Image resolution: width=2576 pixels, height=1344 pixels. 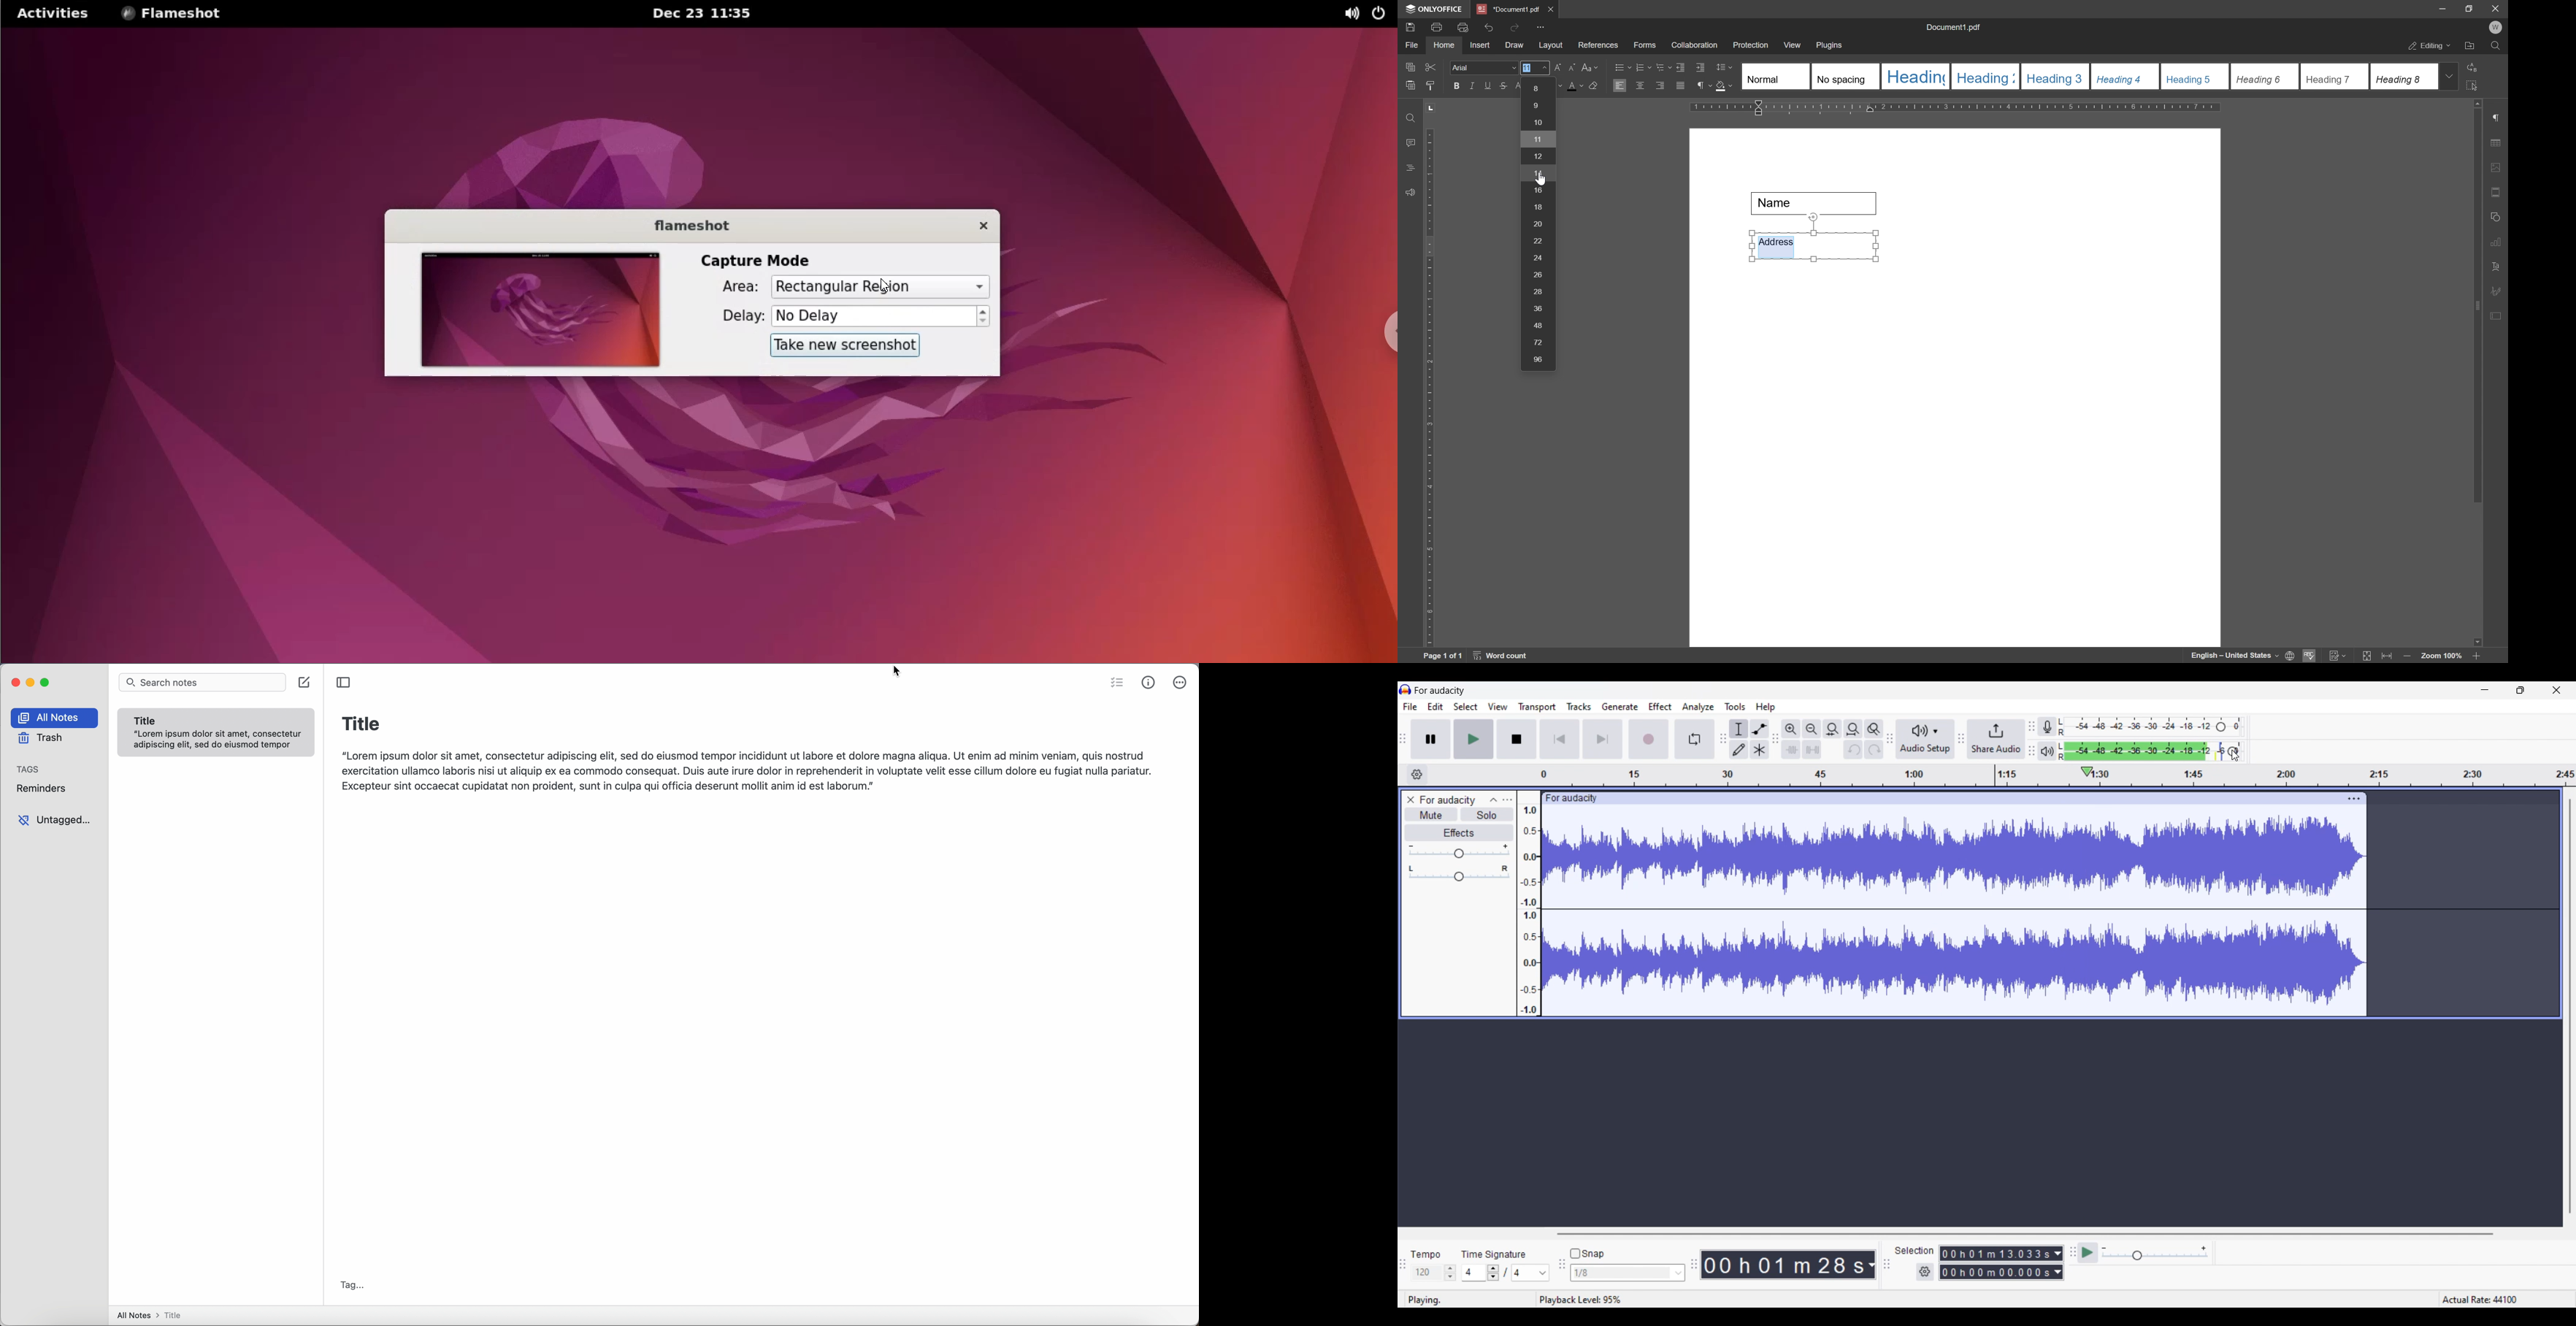 What do you see at coordinates (1408, 143) in the screenshot?
I see `comments` at bounding box center [1408, 143].